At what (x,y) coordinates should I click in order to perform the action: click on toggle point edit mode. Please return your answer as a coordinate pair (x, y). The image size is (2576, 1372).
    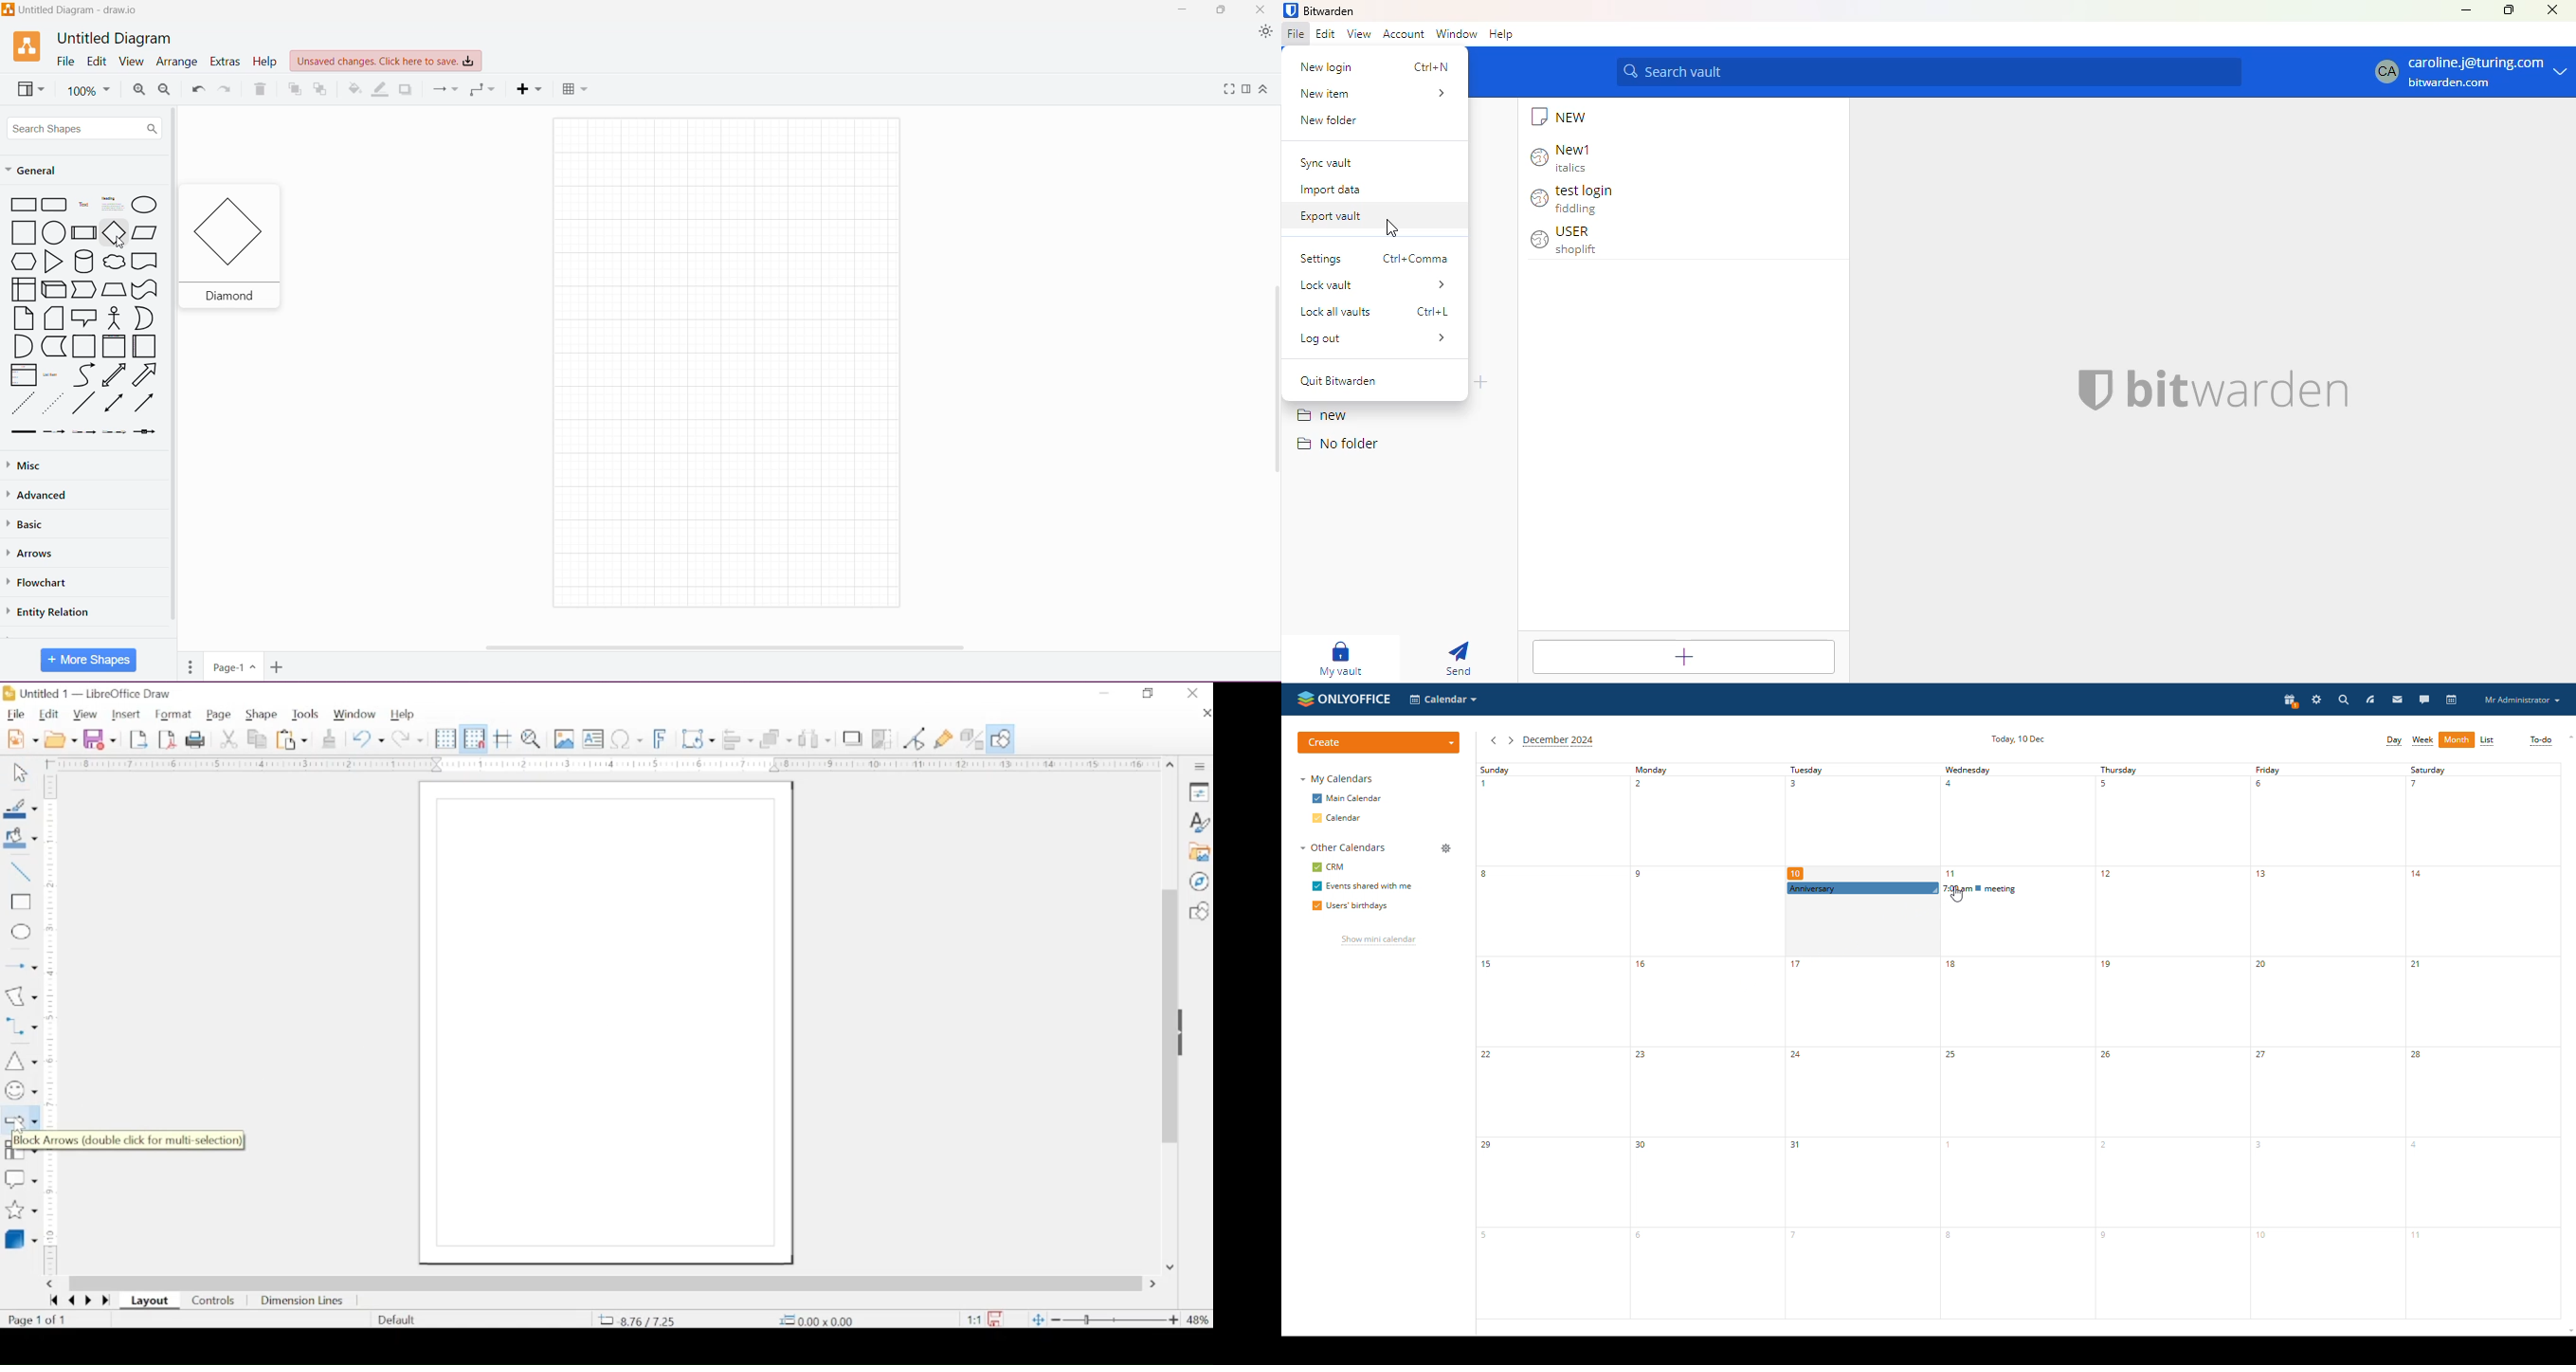
    Looking at the image, I should click on (914, 739).